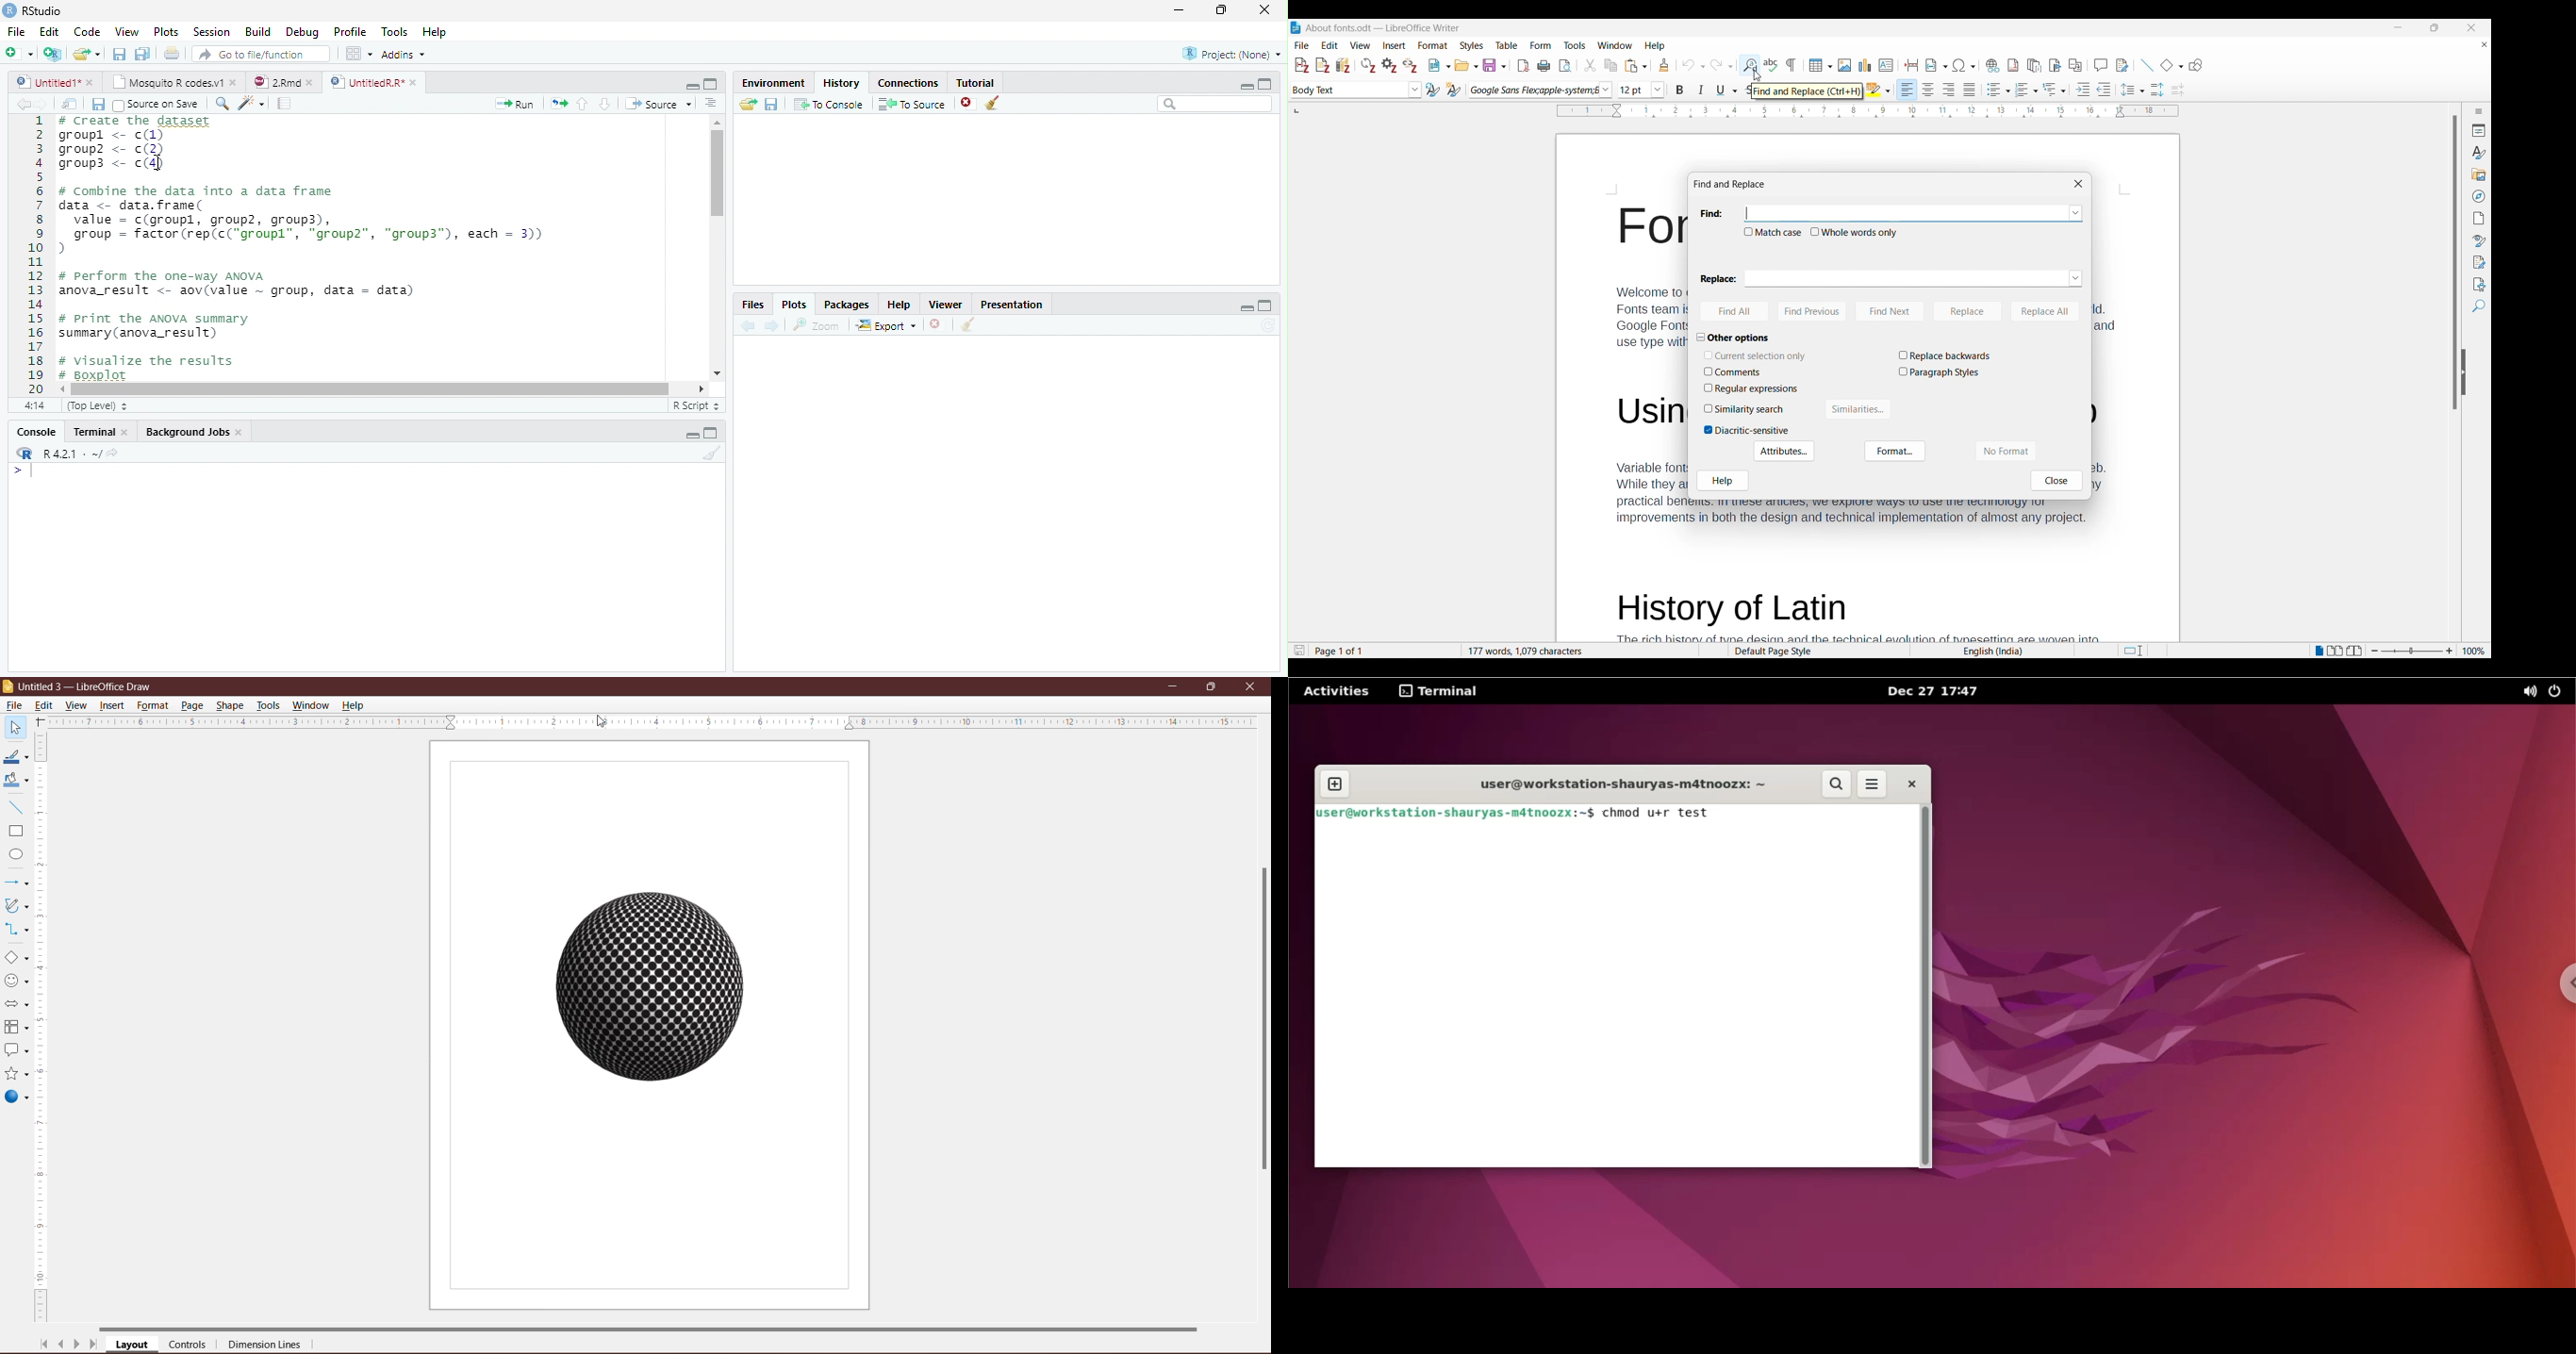 The width and height of the screenshot is (2576, 1372). Describe the element at coordinates (2478, 307) in the screenshot. I see `Find` at that location.